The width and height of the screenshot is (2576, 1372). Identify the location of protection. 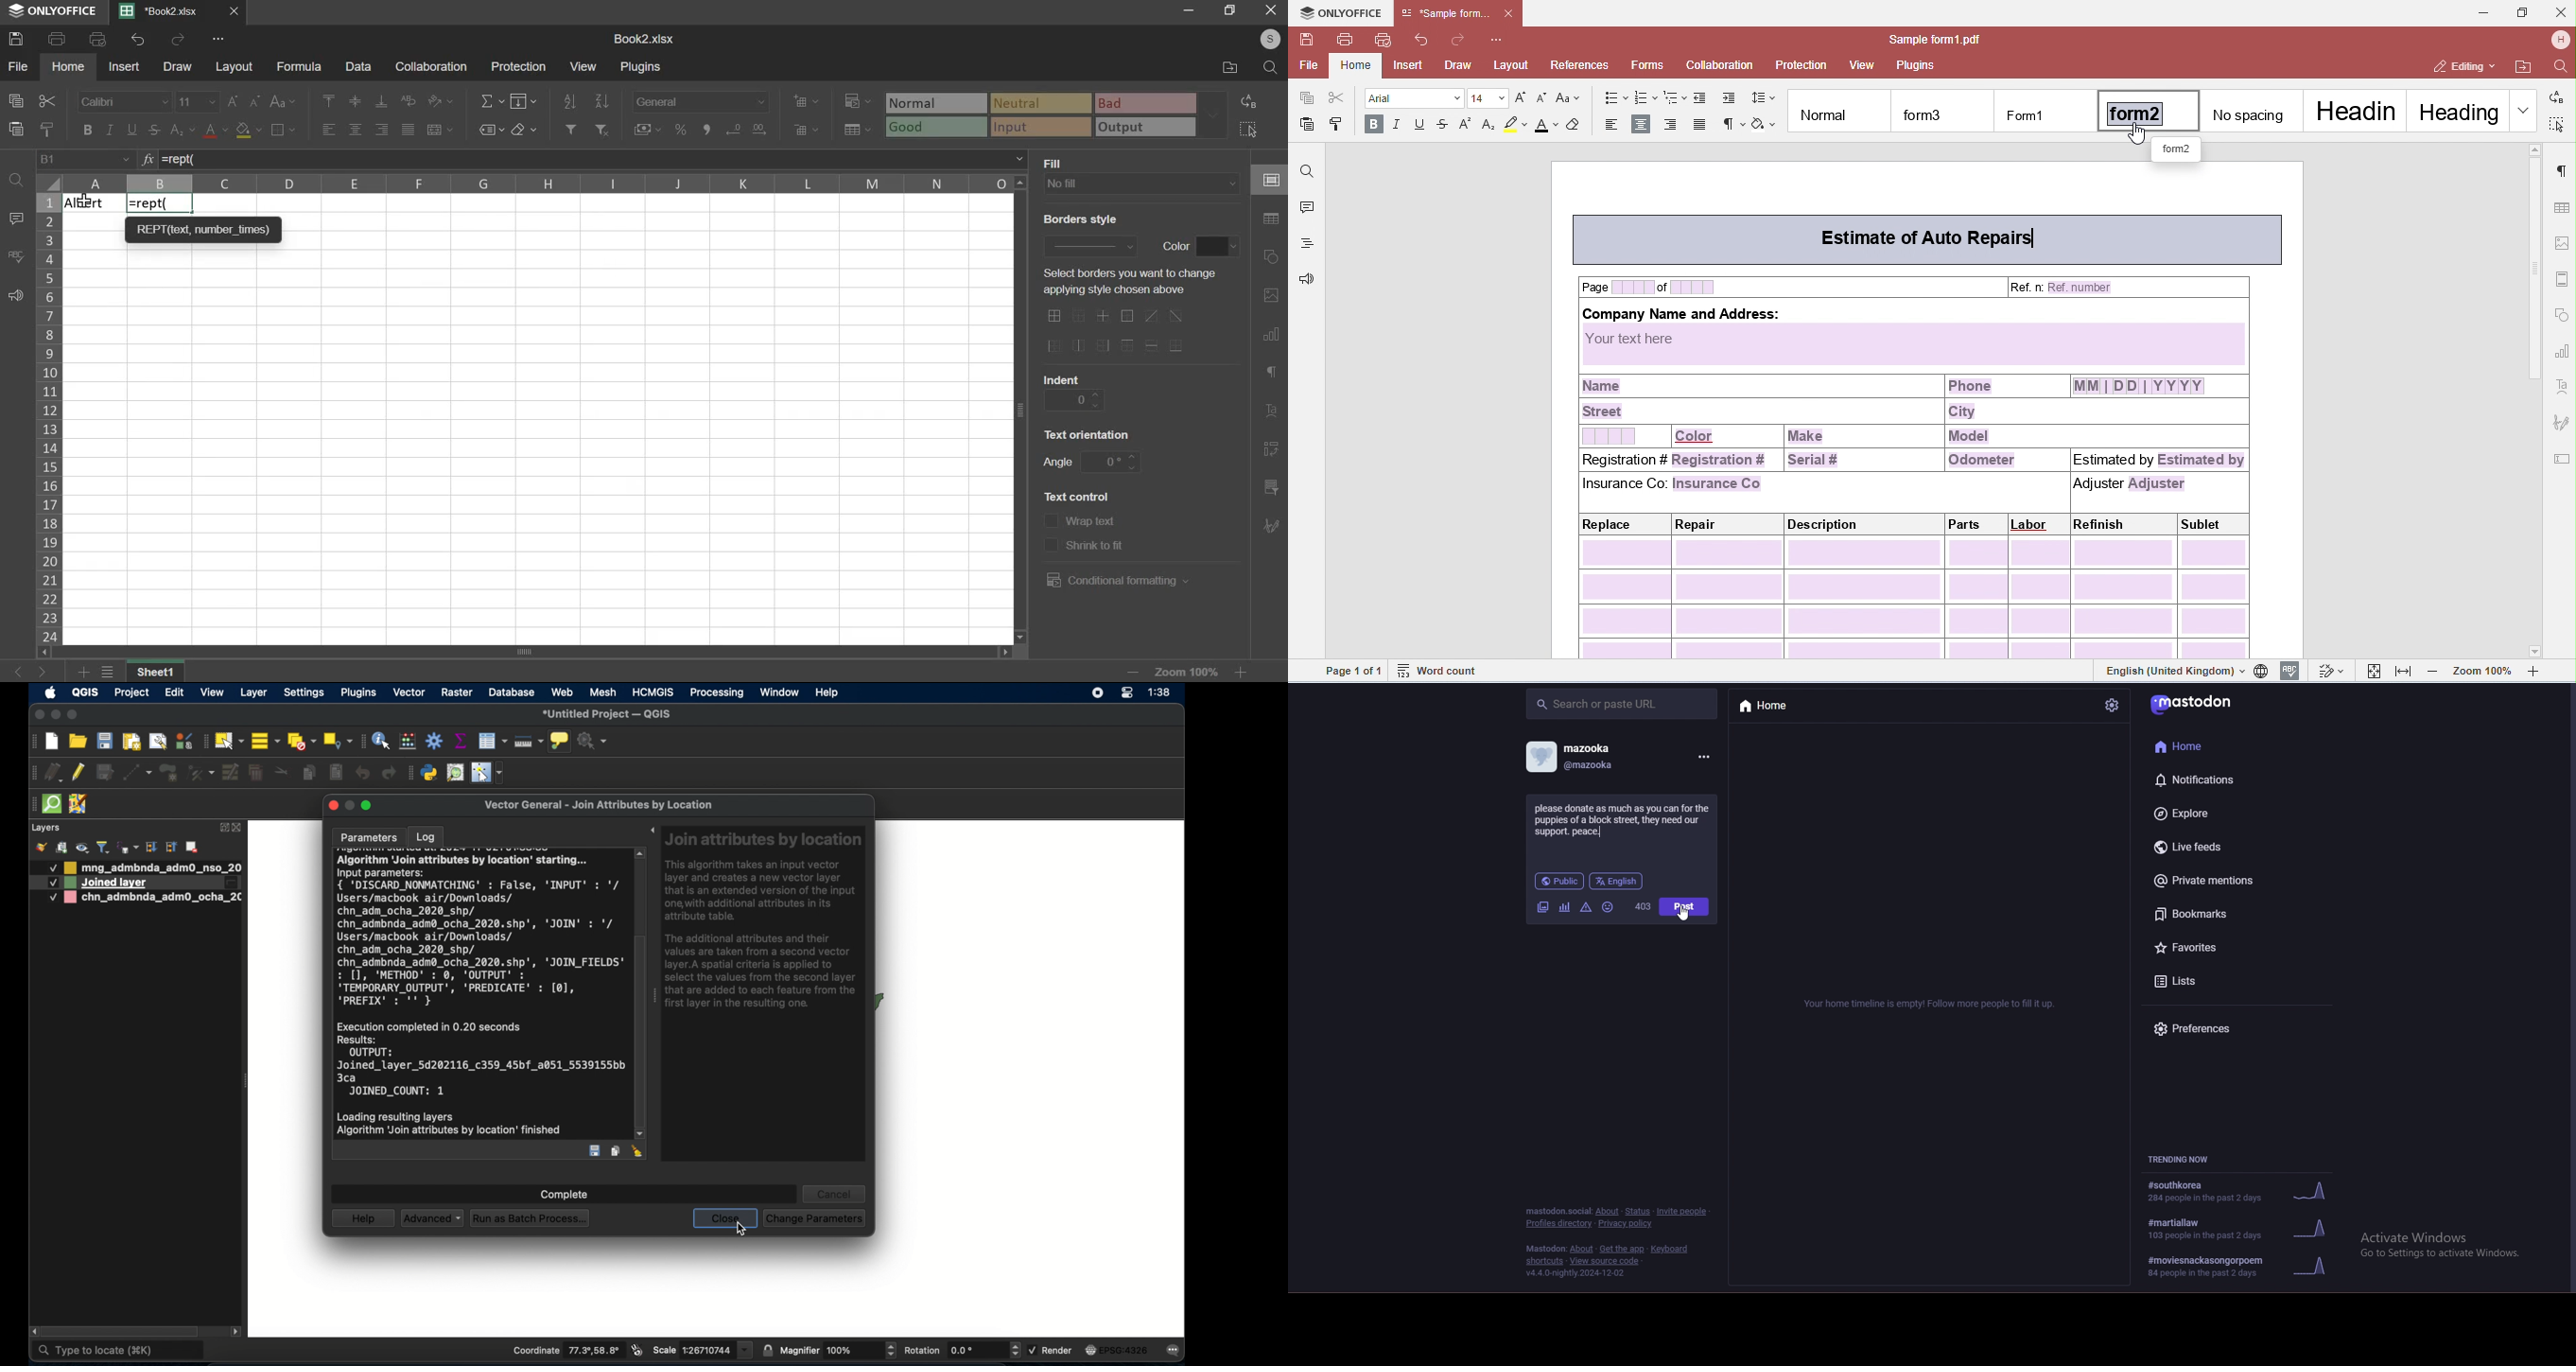
(519, 65).